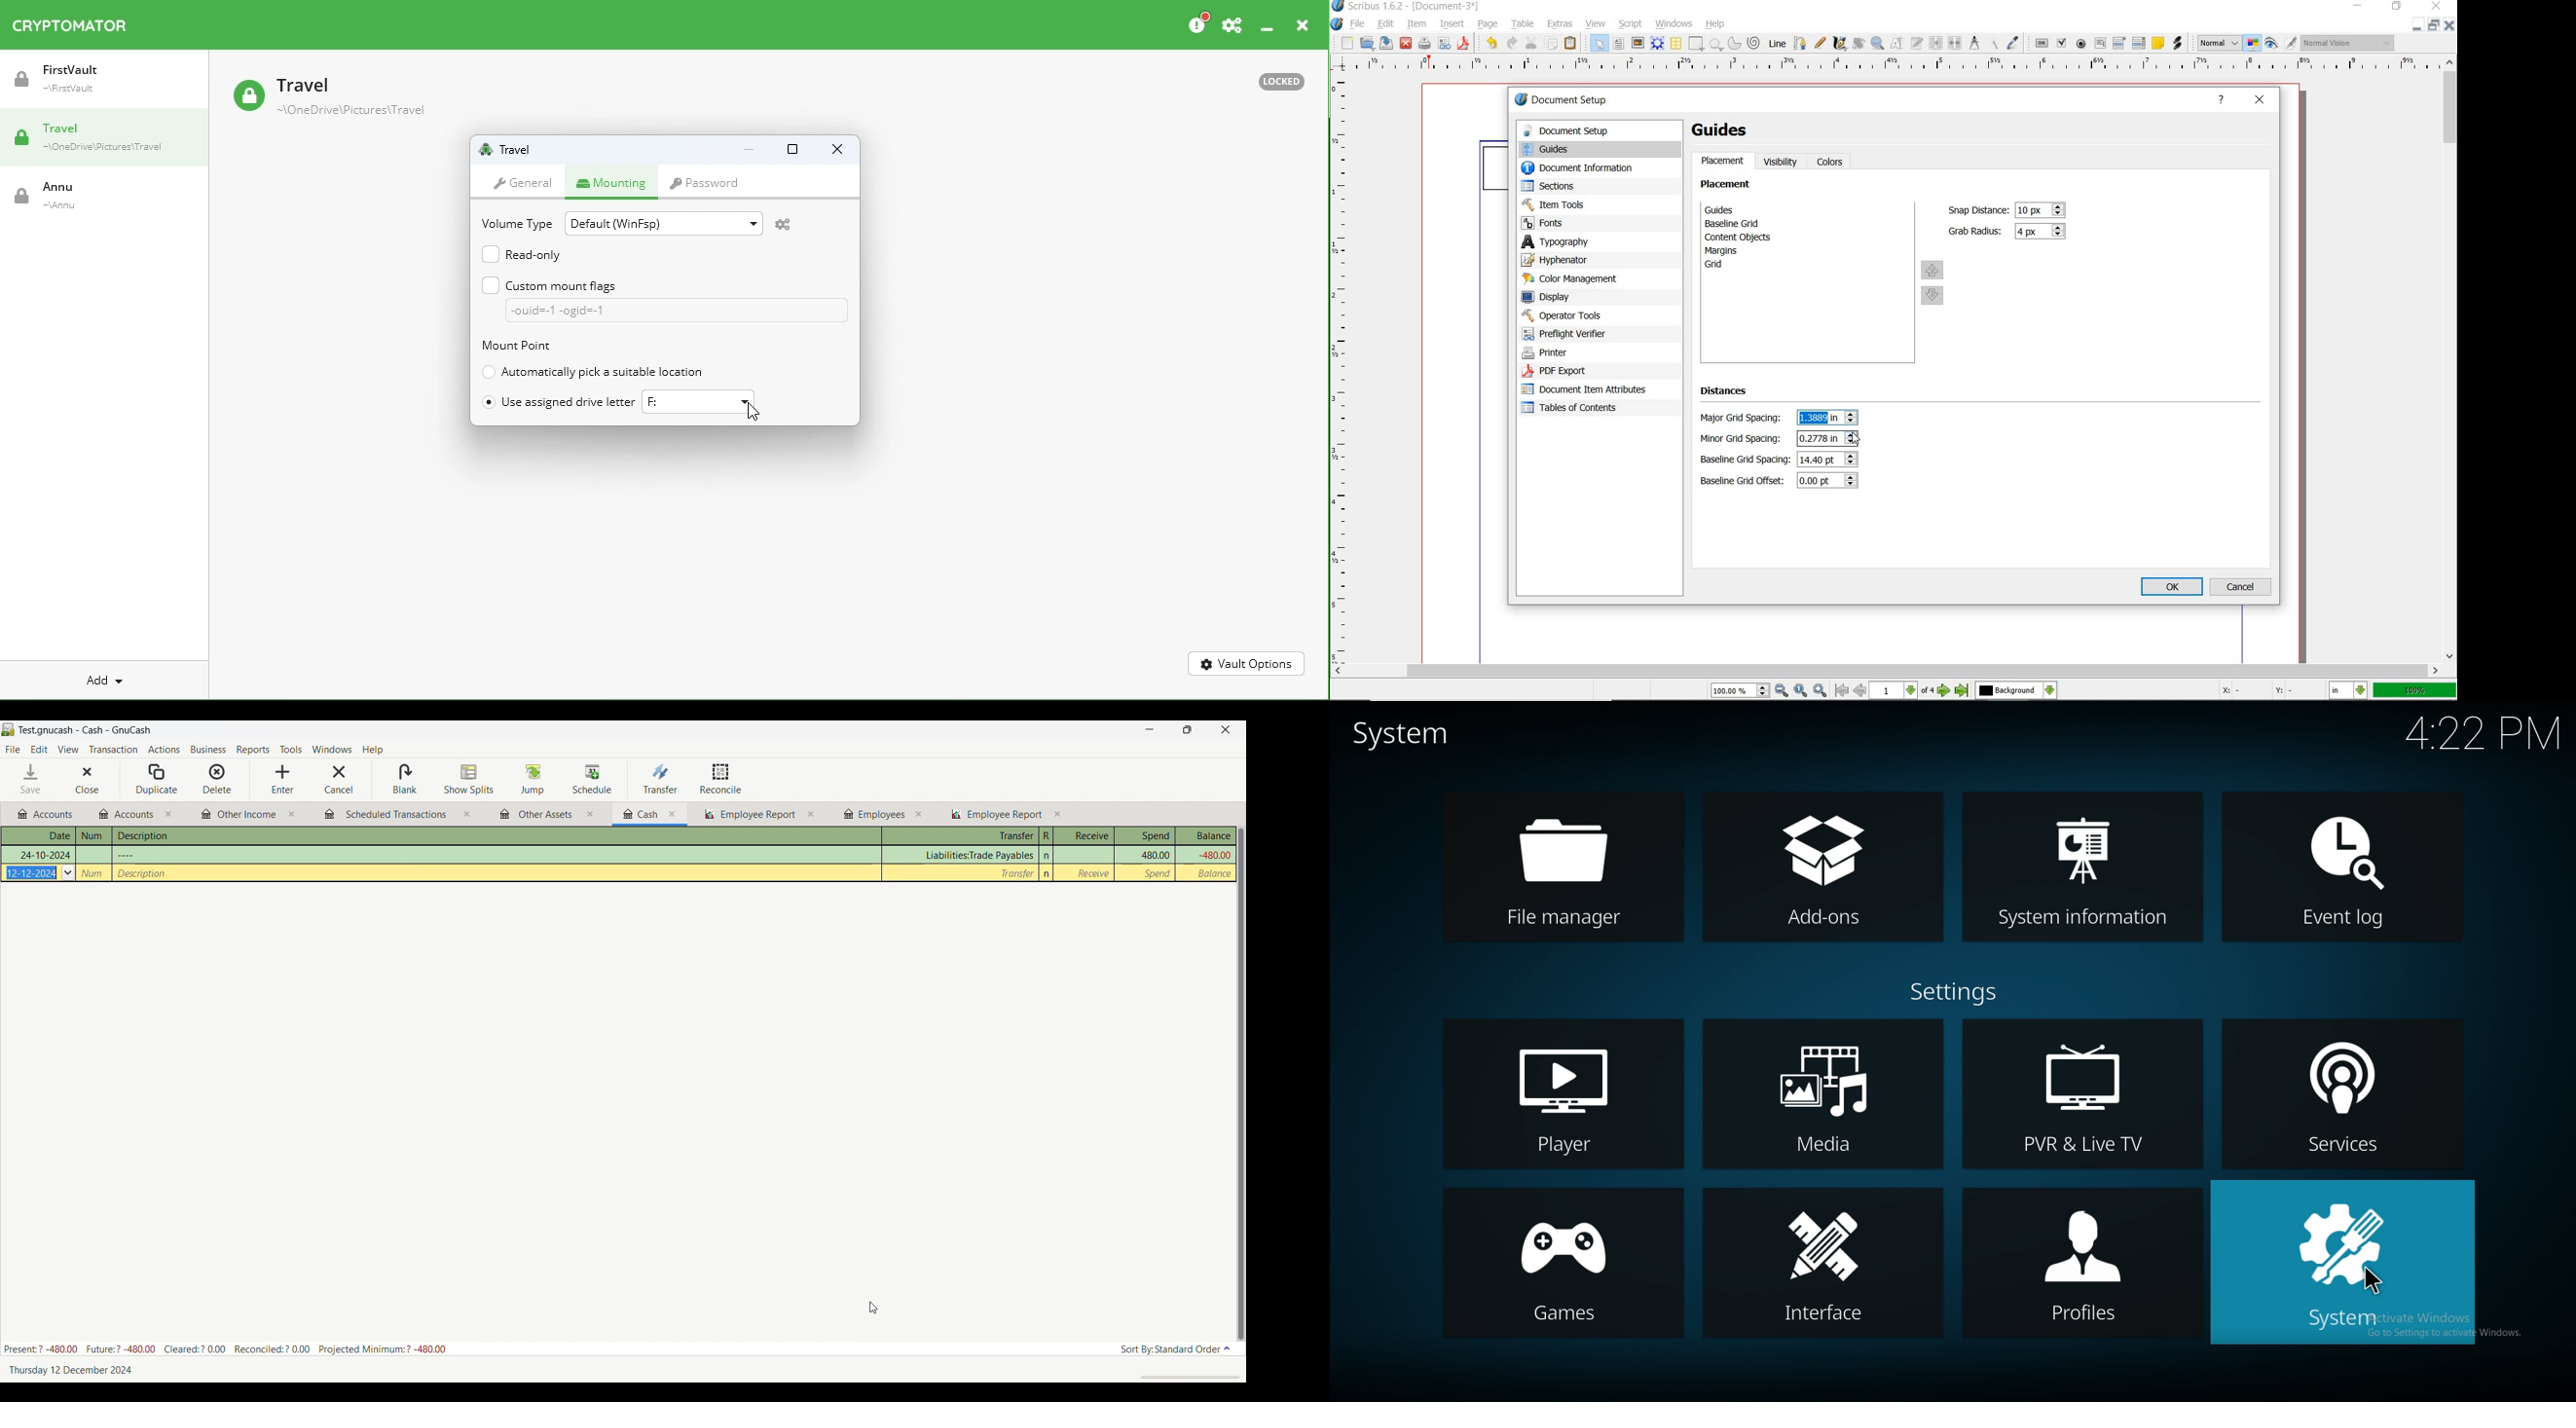 The image size is (2576, 1428). I want to click on close, so click(919, 814).